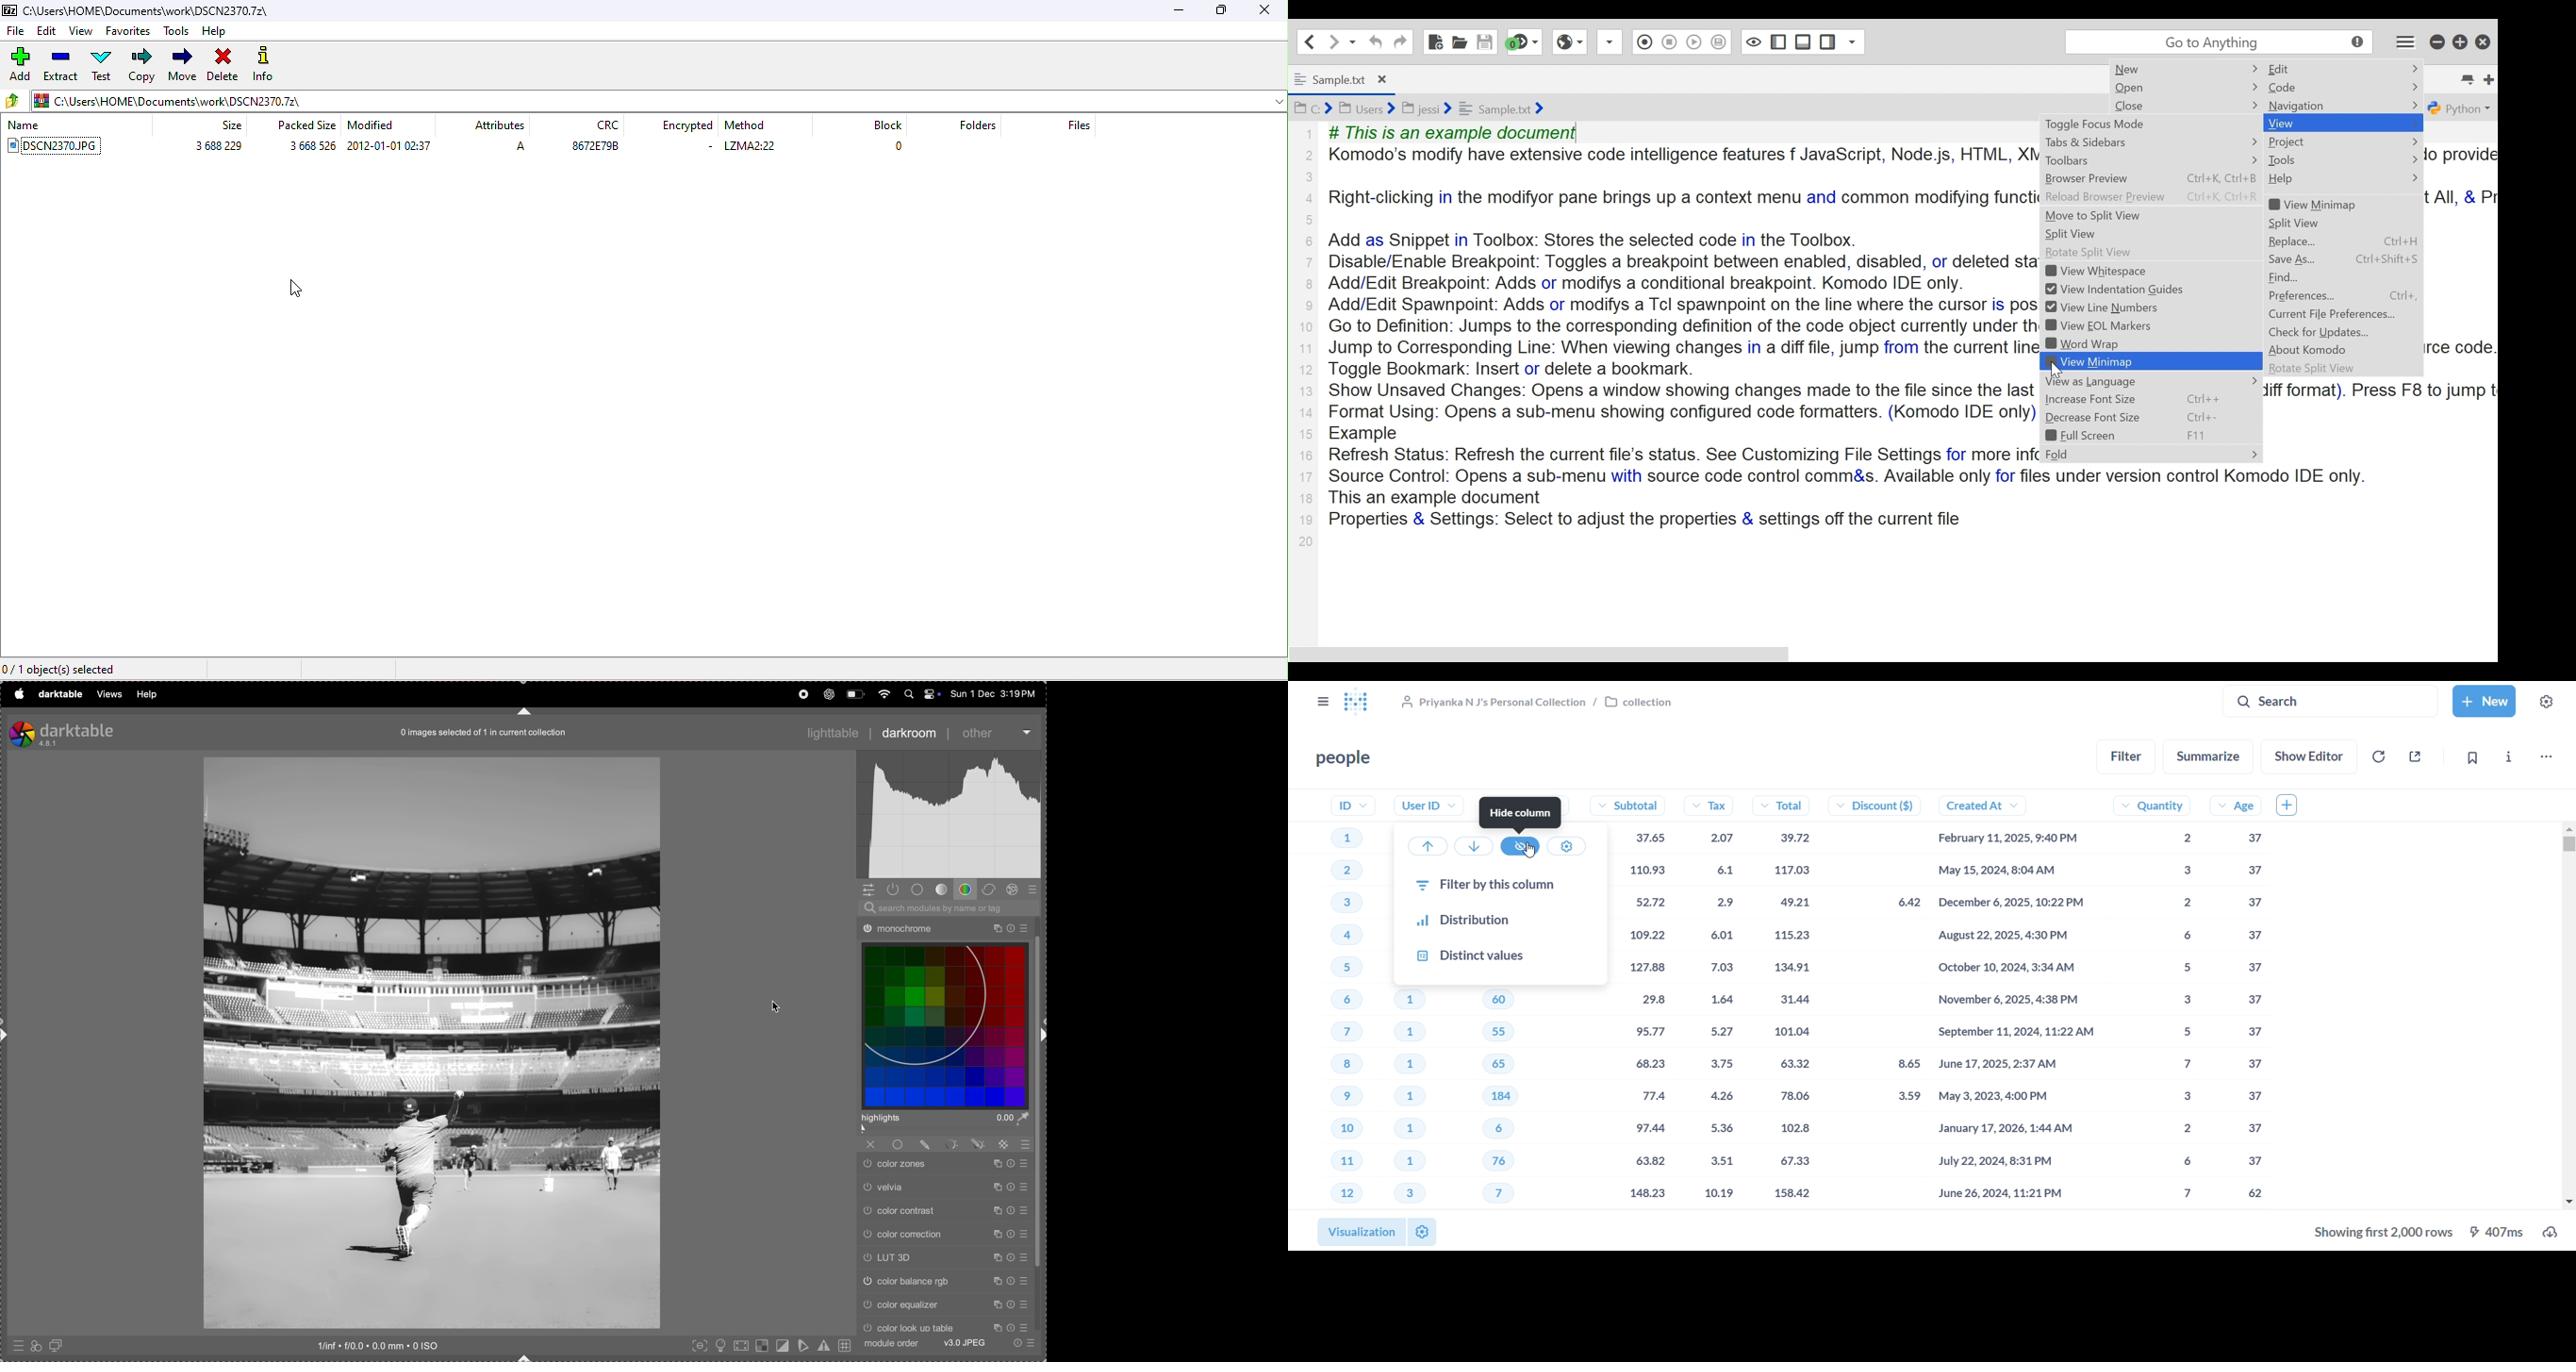 Image resolution: width=2576 pixels, height=1372 pixels. Describe the element at coordinates (47, 31) in the screenshot. I see `edit` at that location.